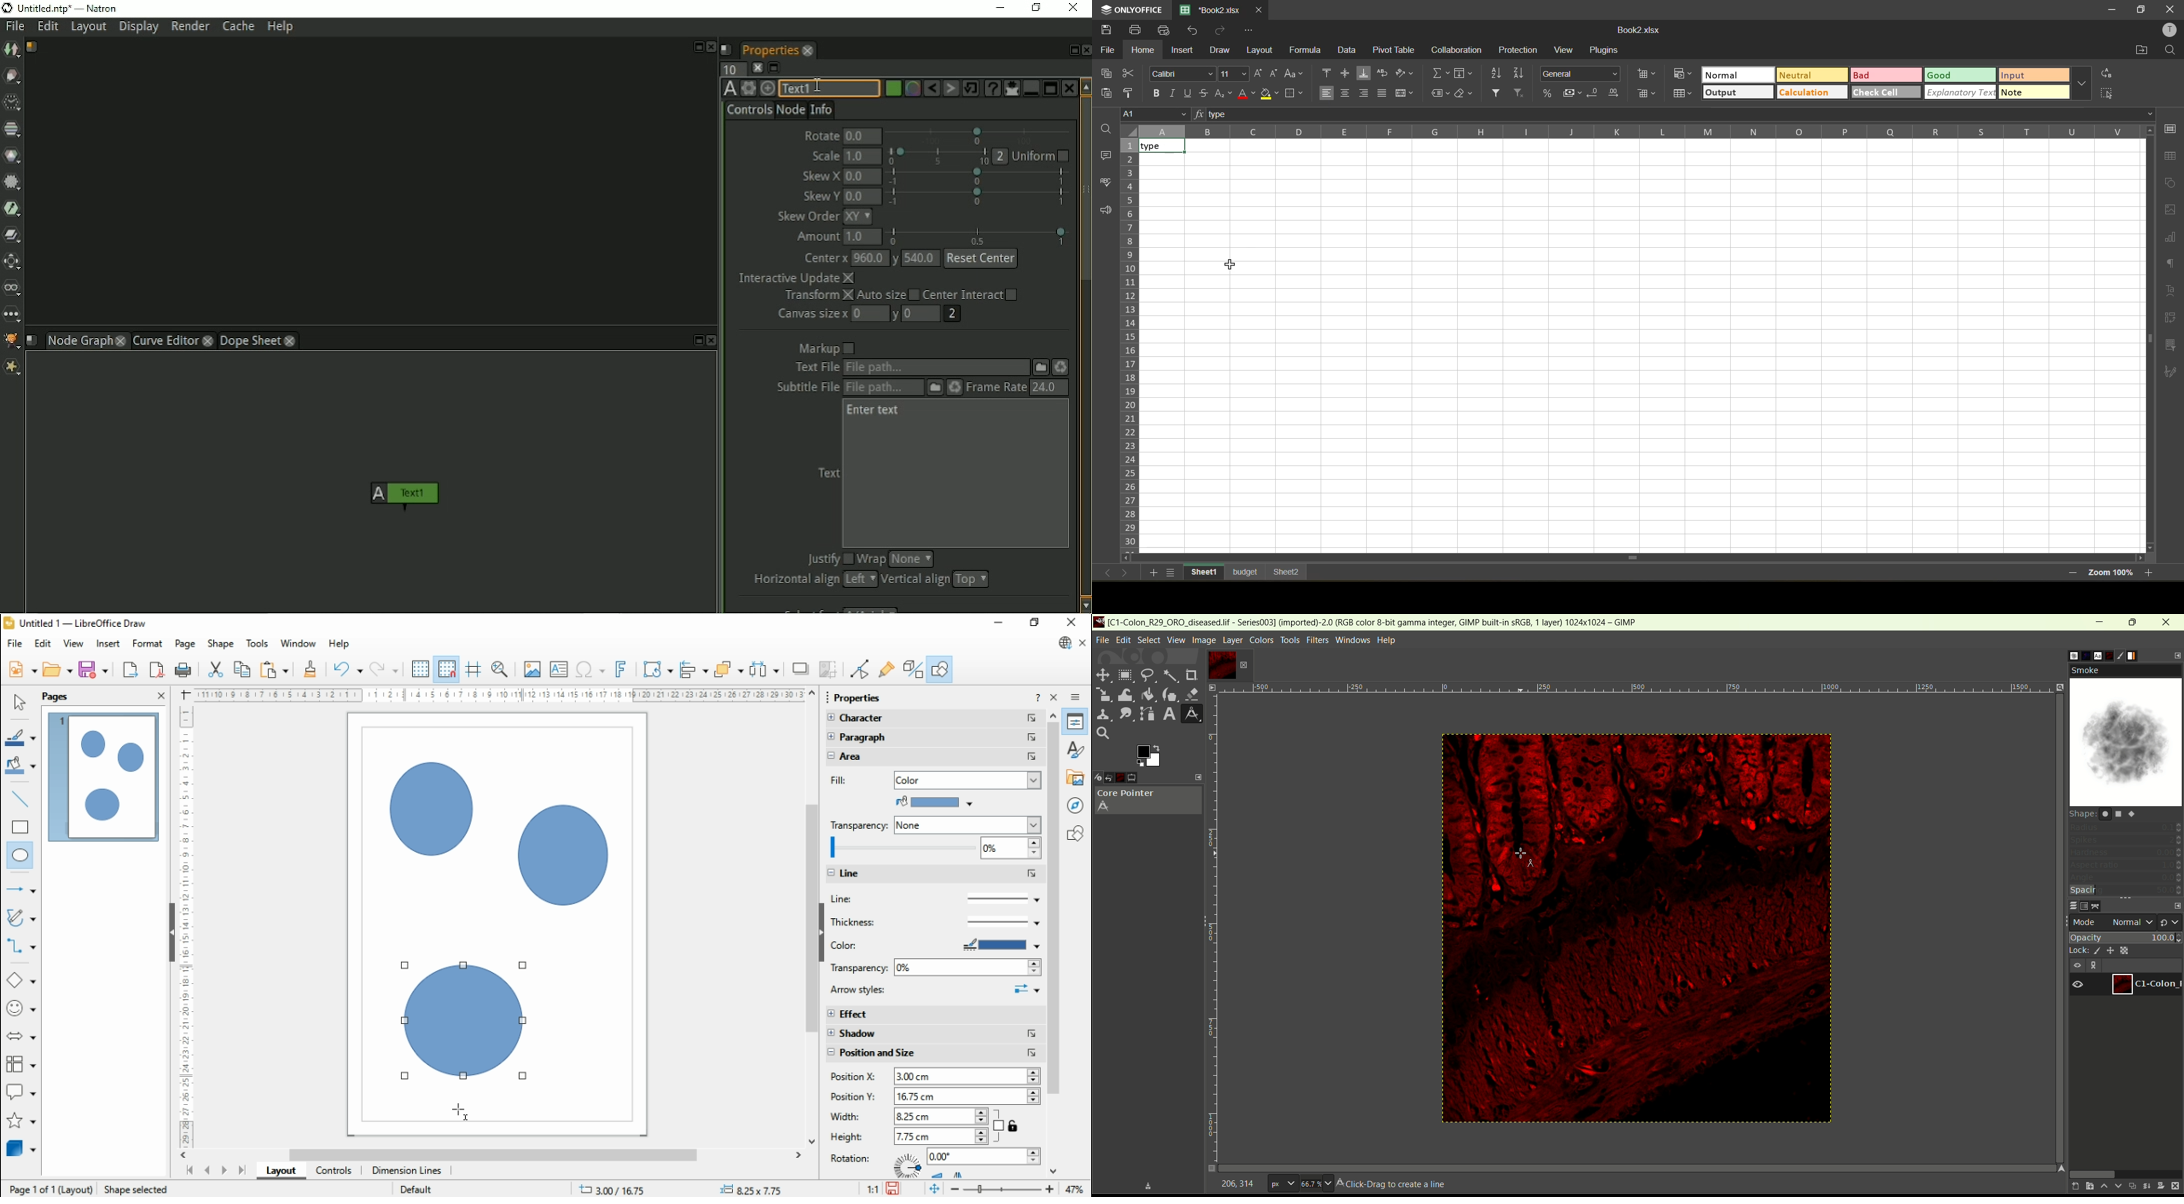 Image resolution: width=2184 pixels, height=1204 pixels. What do you see at coordinates (1078, 805) in the screenshot?
I see `navigator` at bounding box center [1078, 805].